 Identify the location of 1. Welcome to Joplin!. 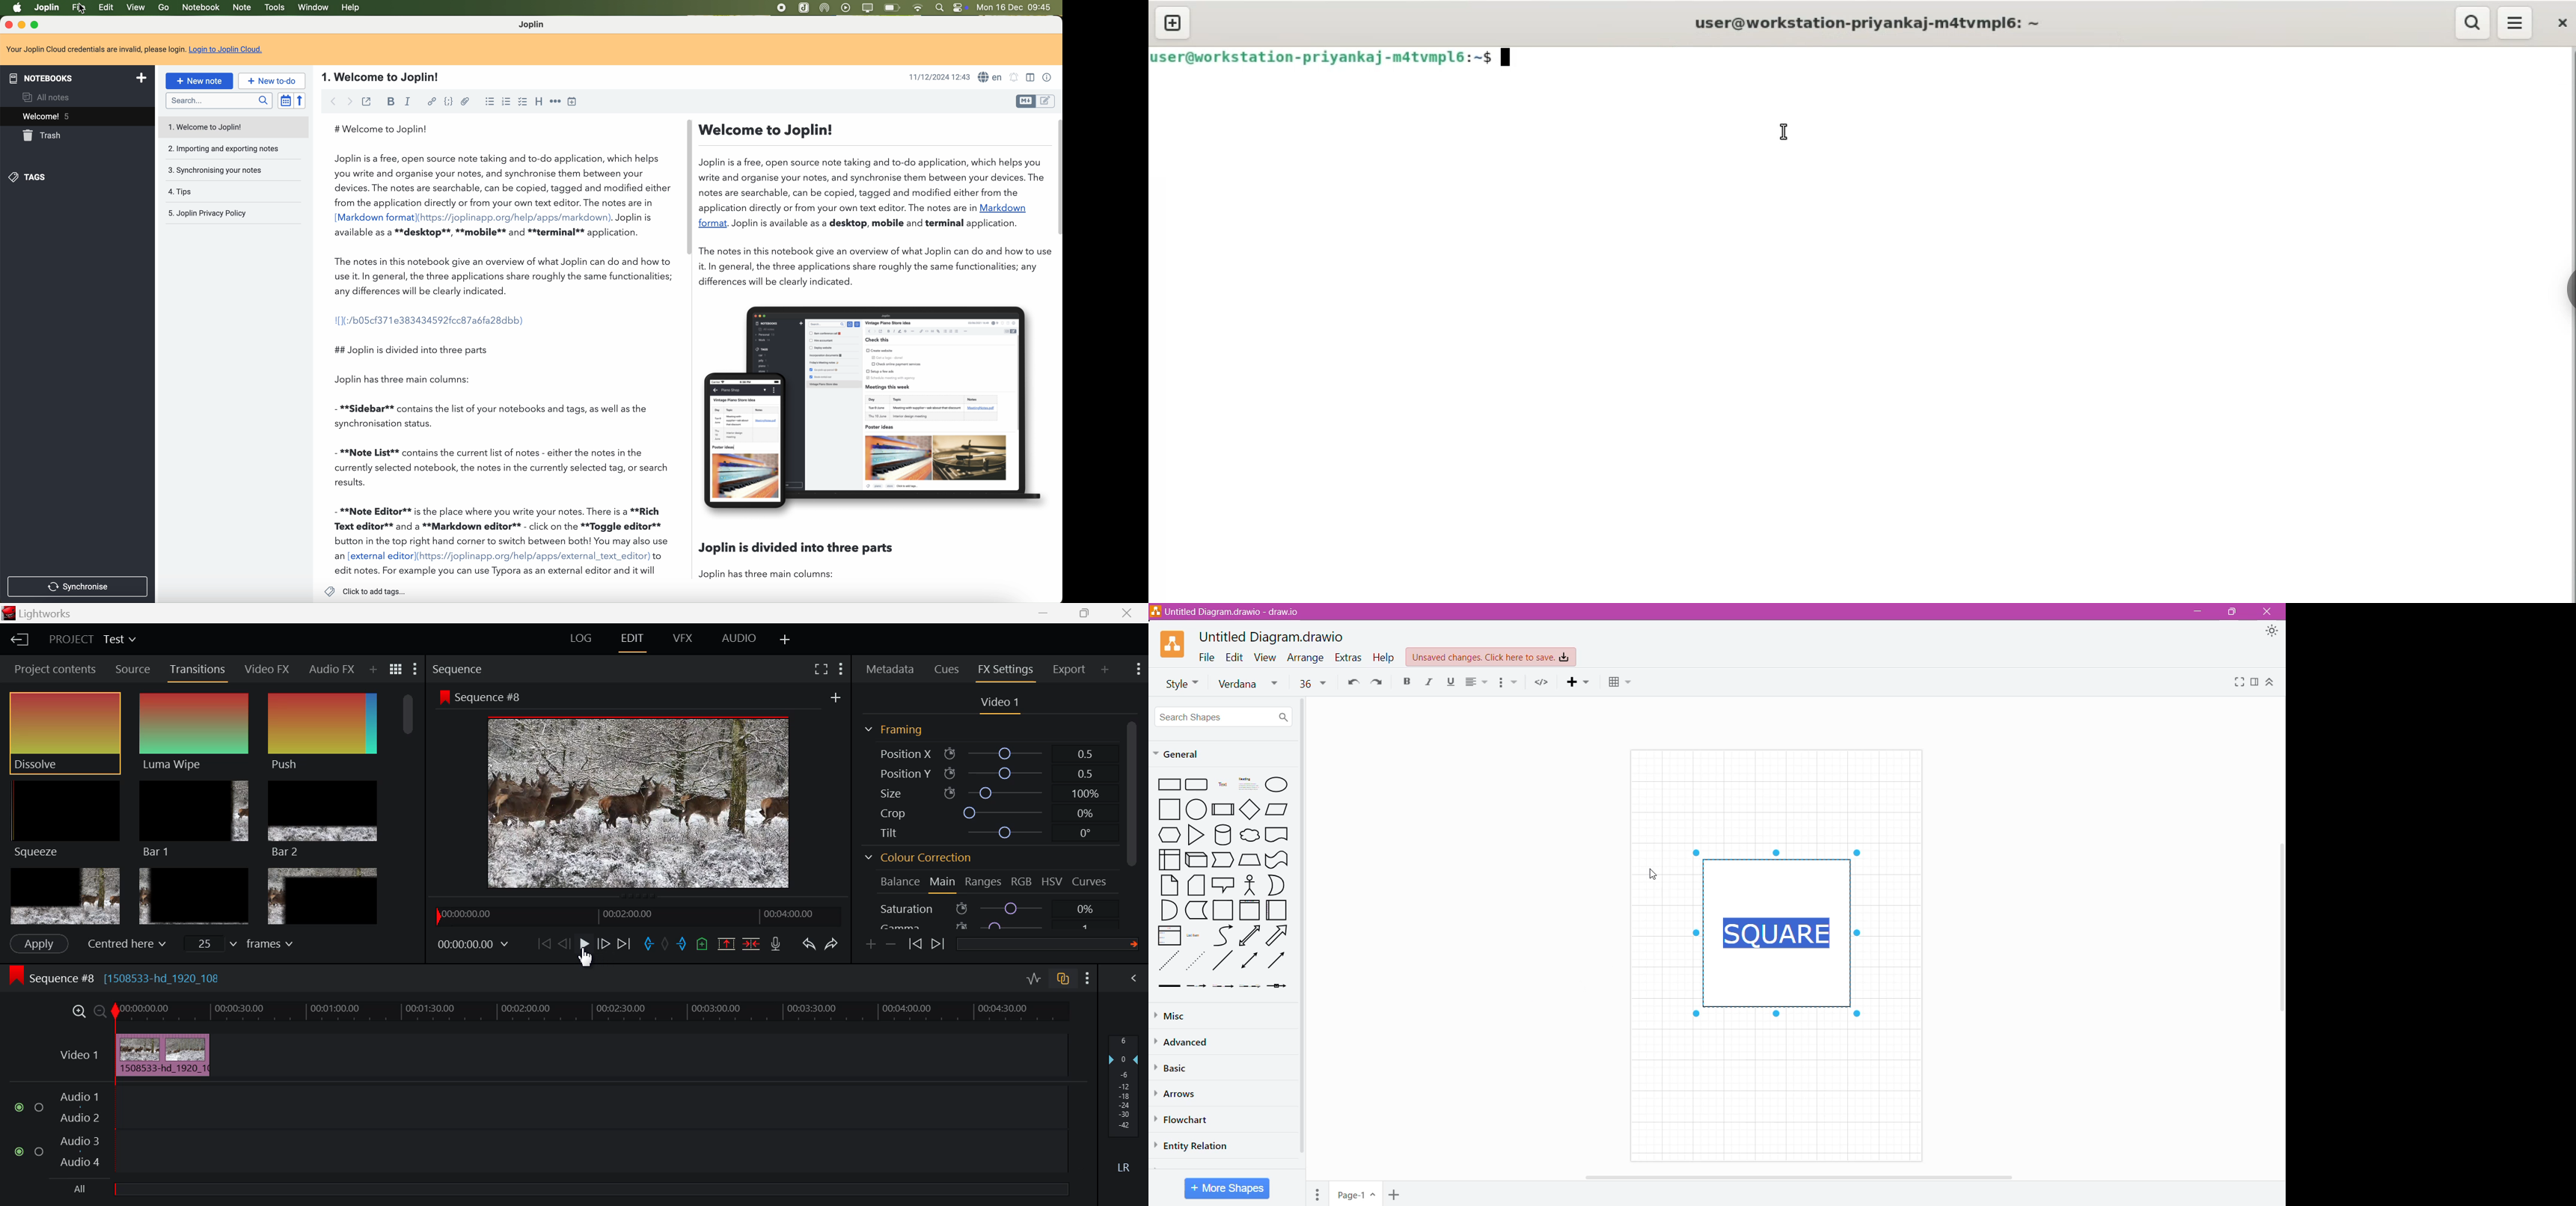
(212, 128).